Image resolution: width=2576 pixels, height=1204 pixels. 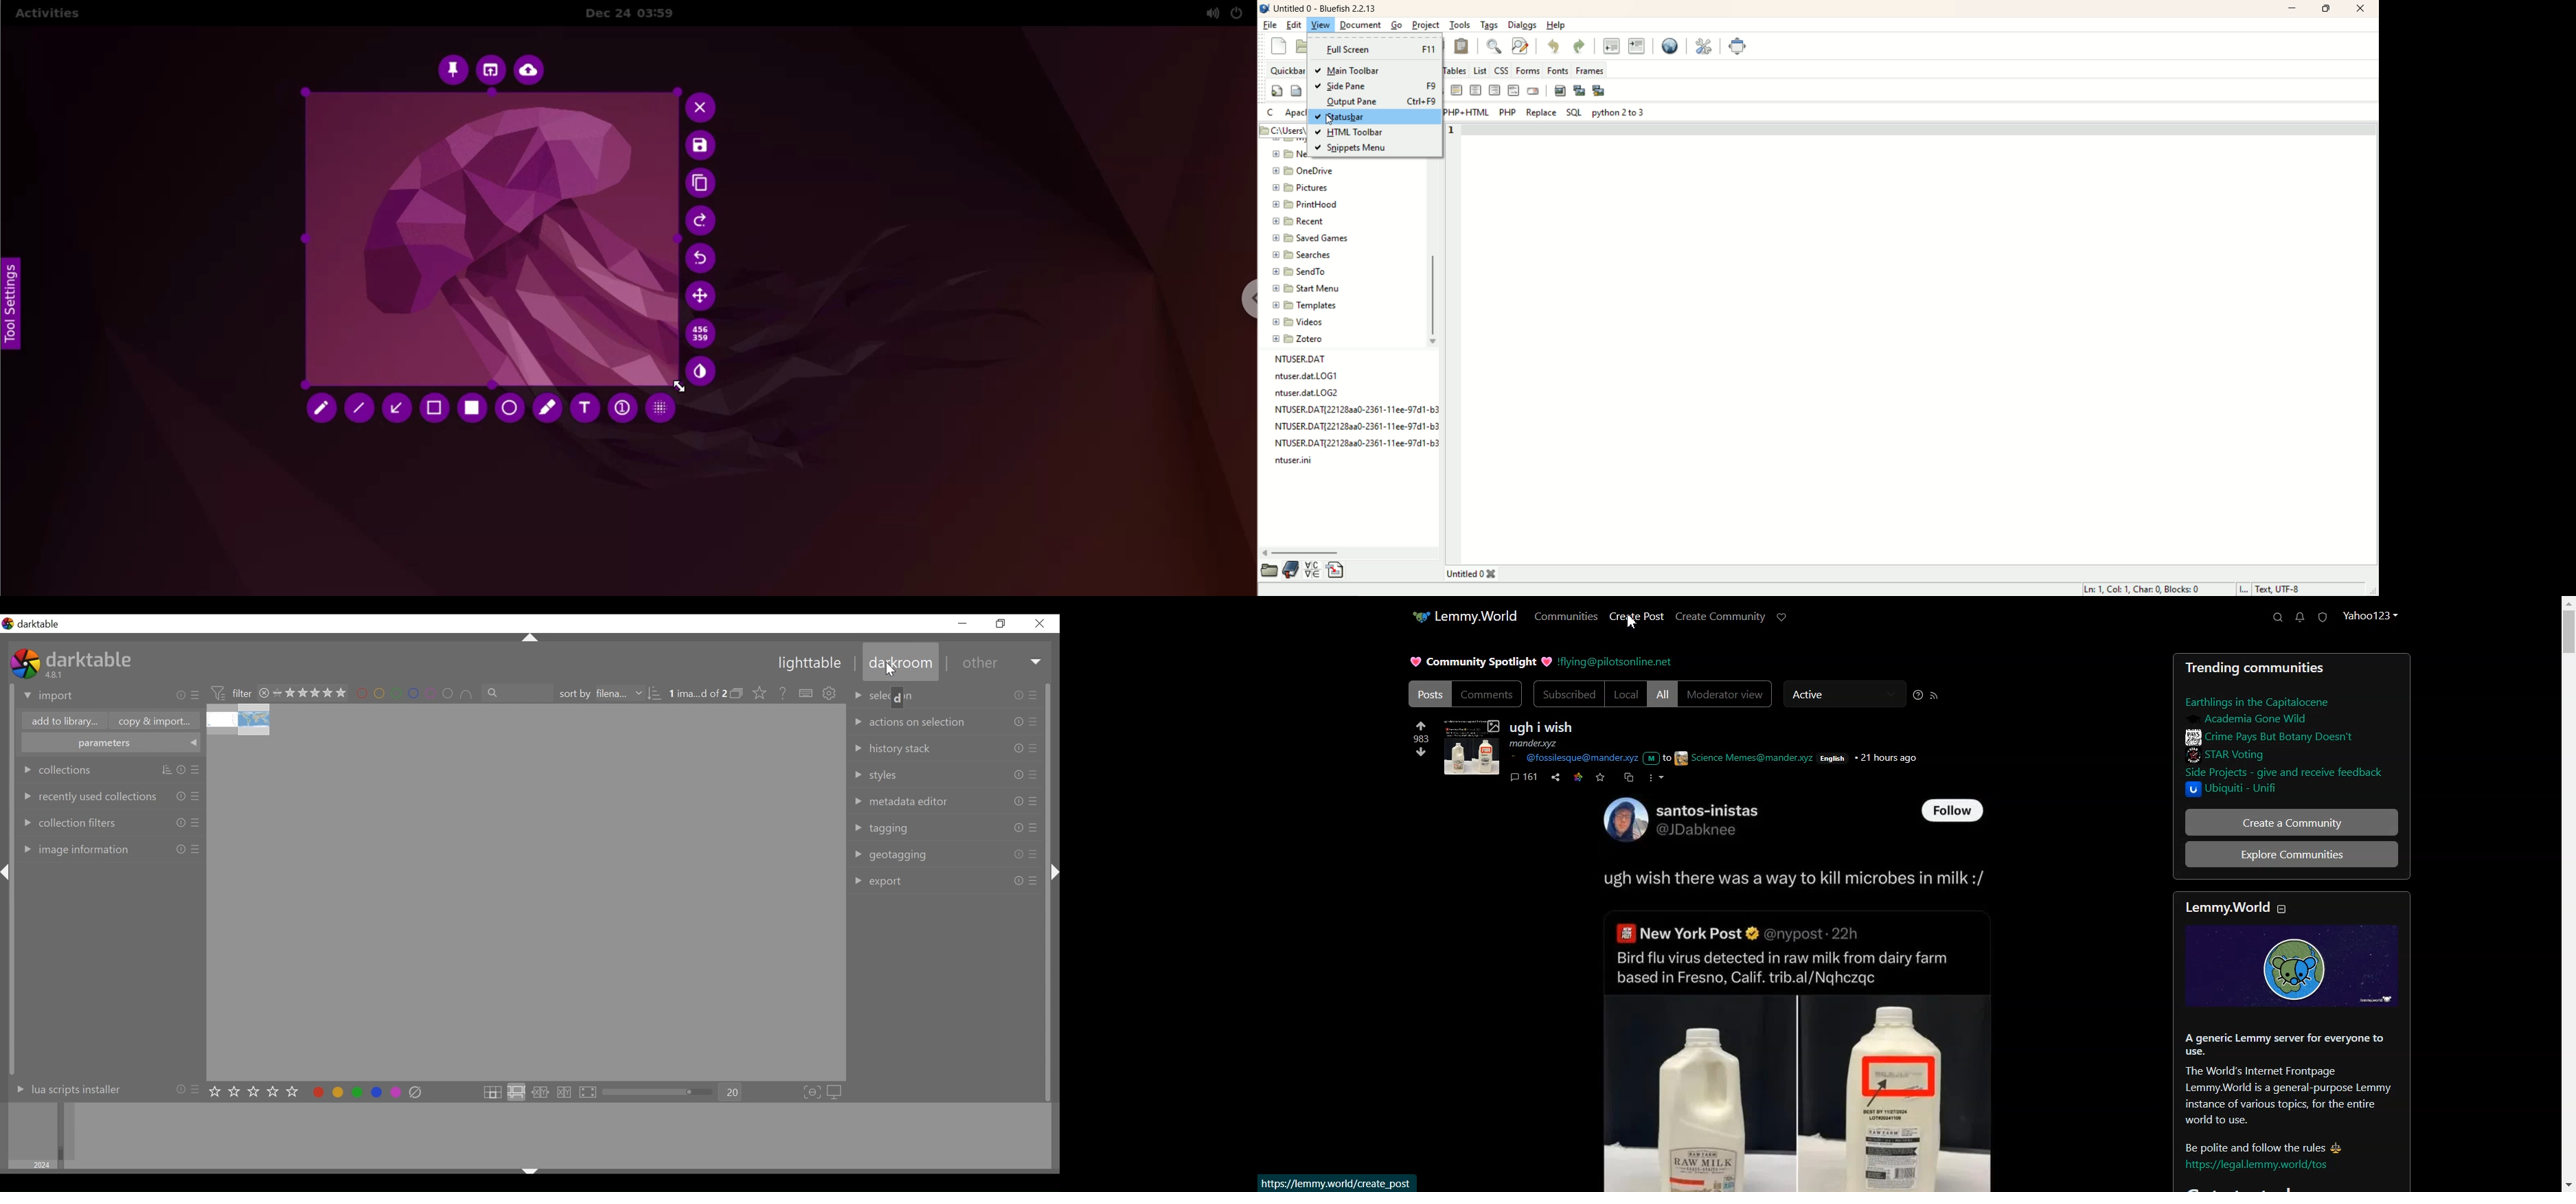 I want to click on geotagging, so click(x=913, y=853).